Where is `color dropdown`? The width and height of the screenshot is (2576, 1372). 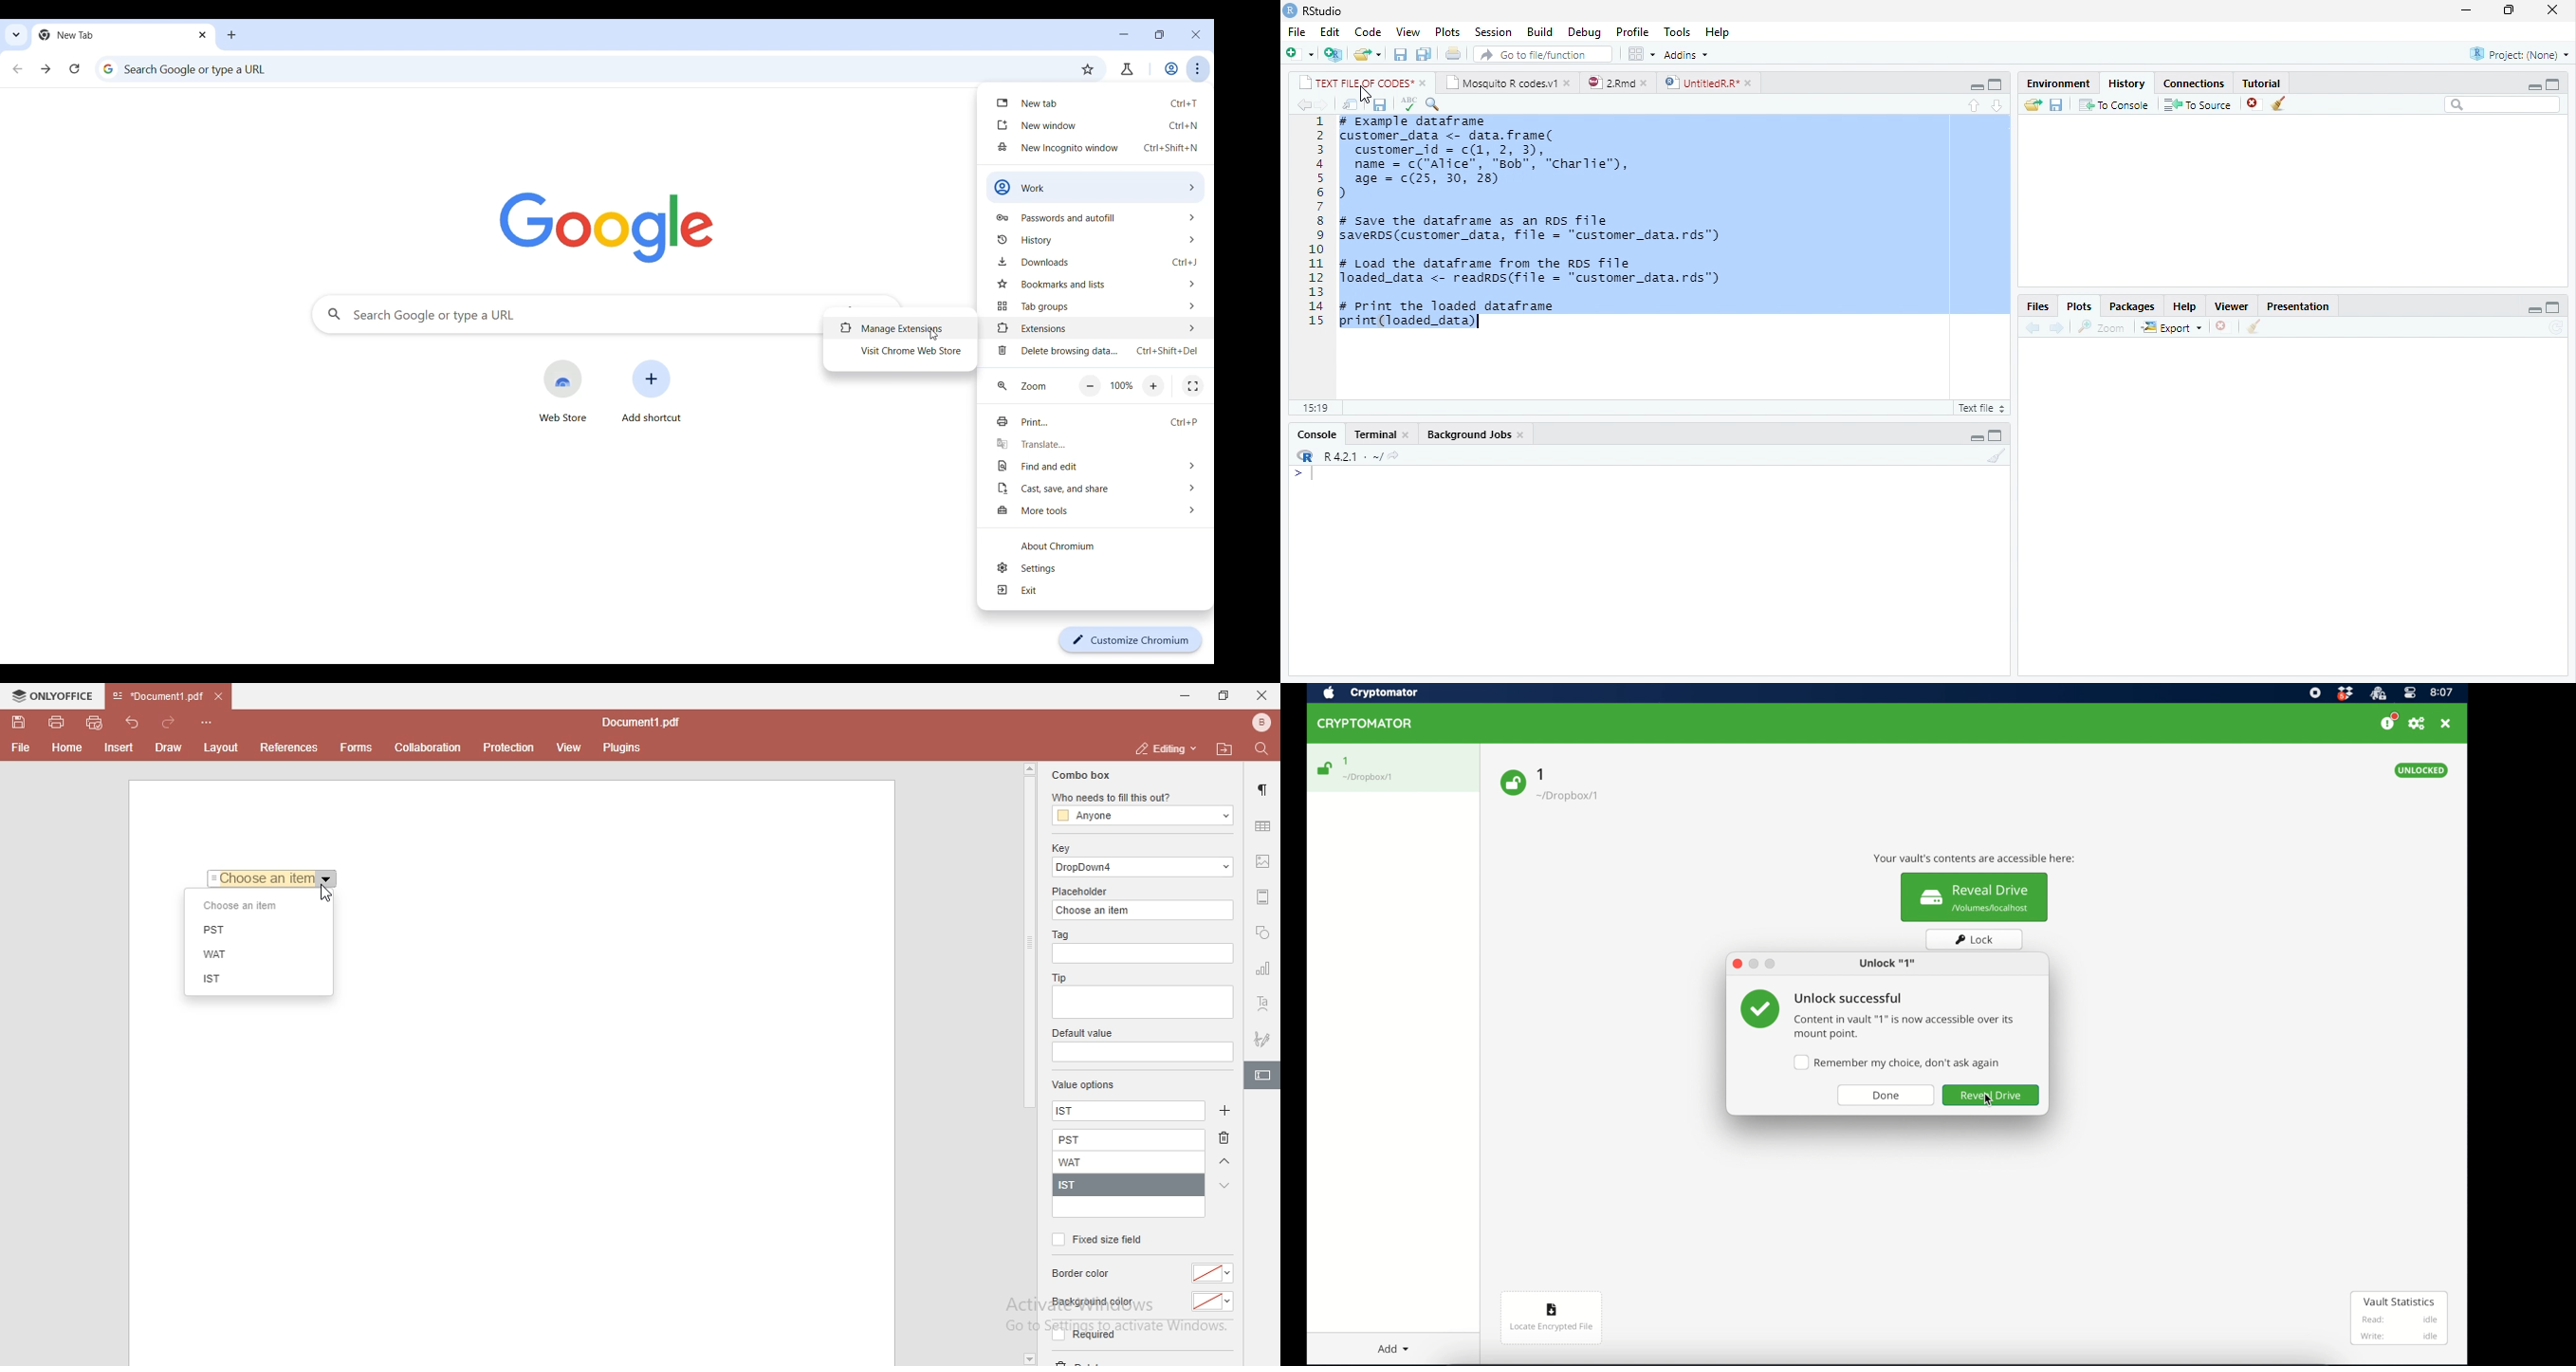
color dropdown is located at coordinates (1214, 1302).